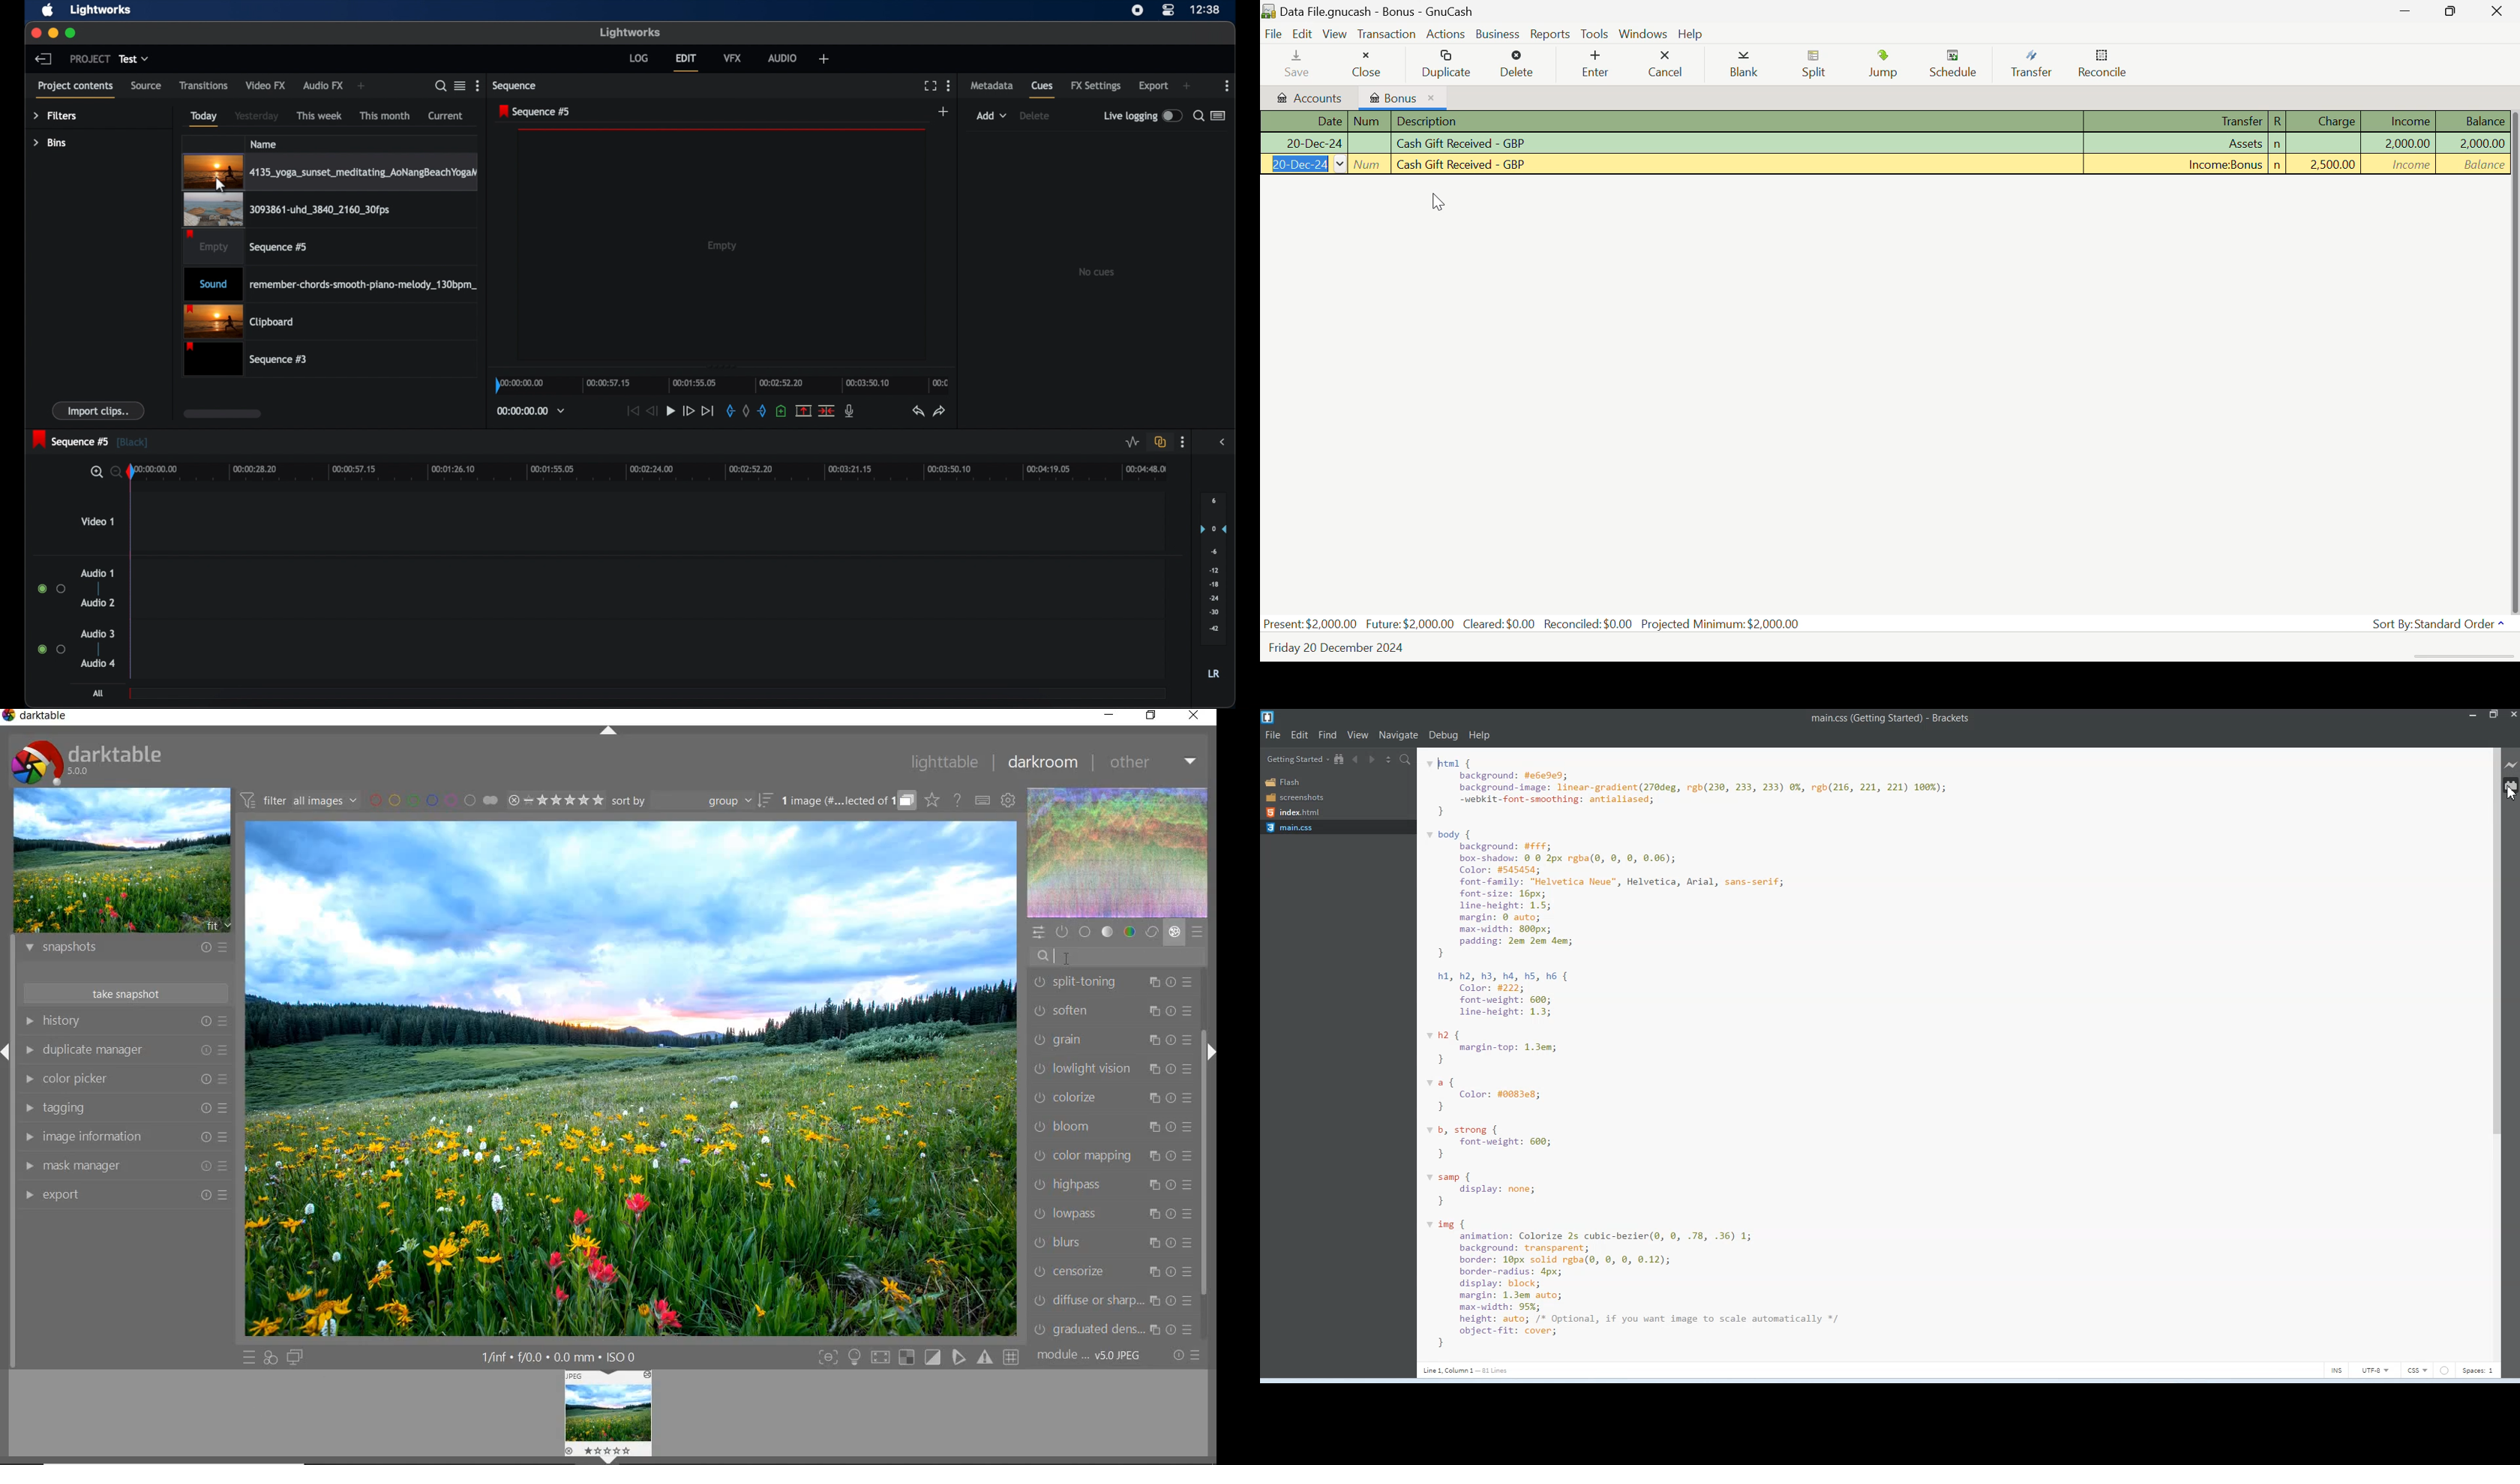  Describe the element at coordinates (1294, 797) in the screenshot. I see `Screenshots` at that location.